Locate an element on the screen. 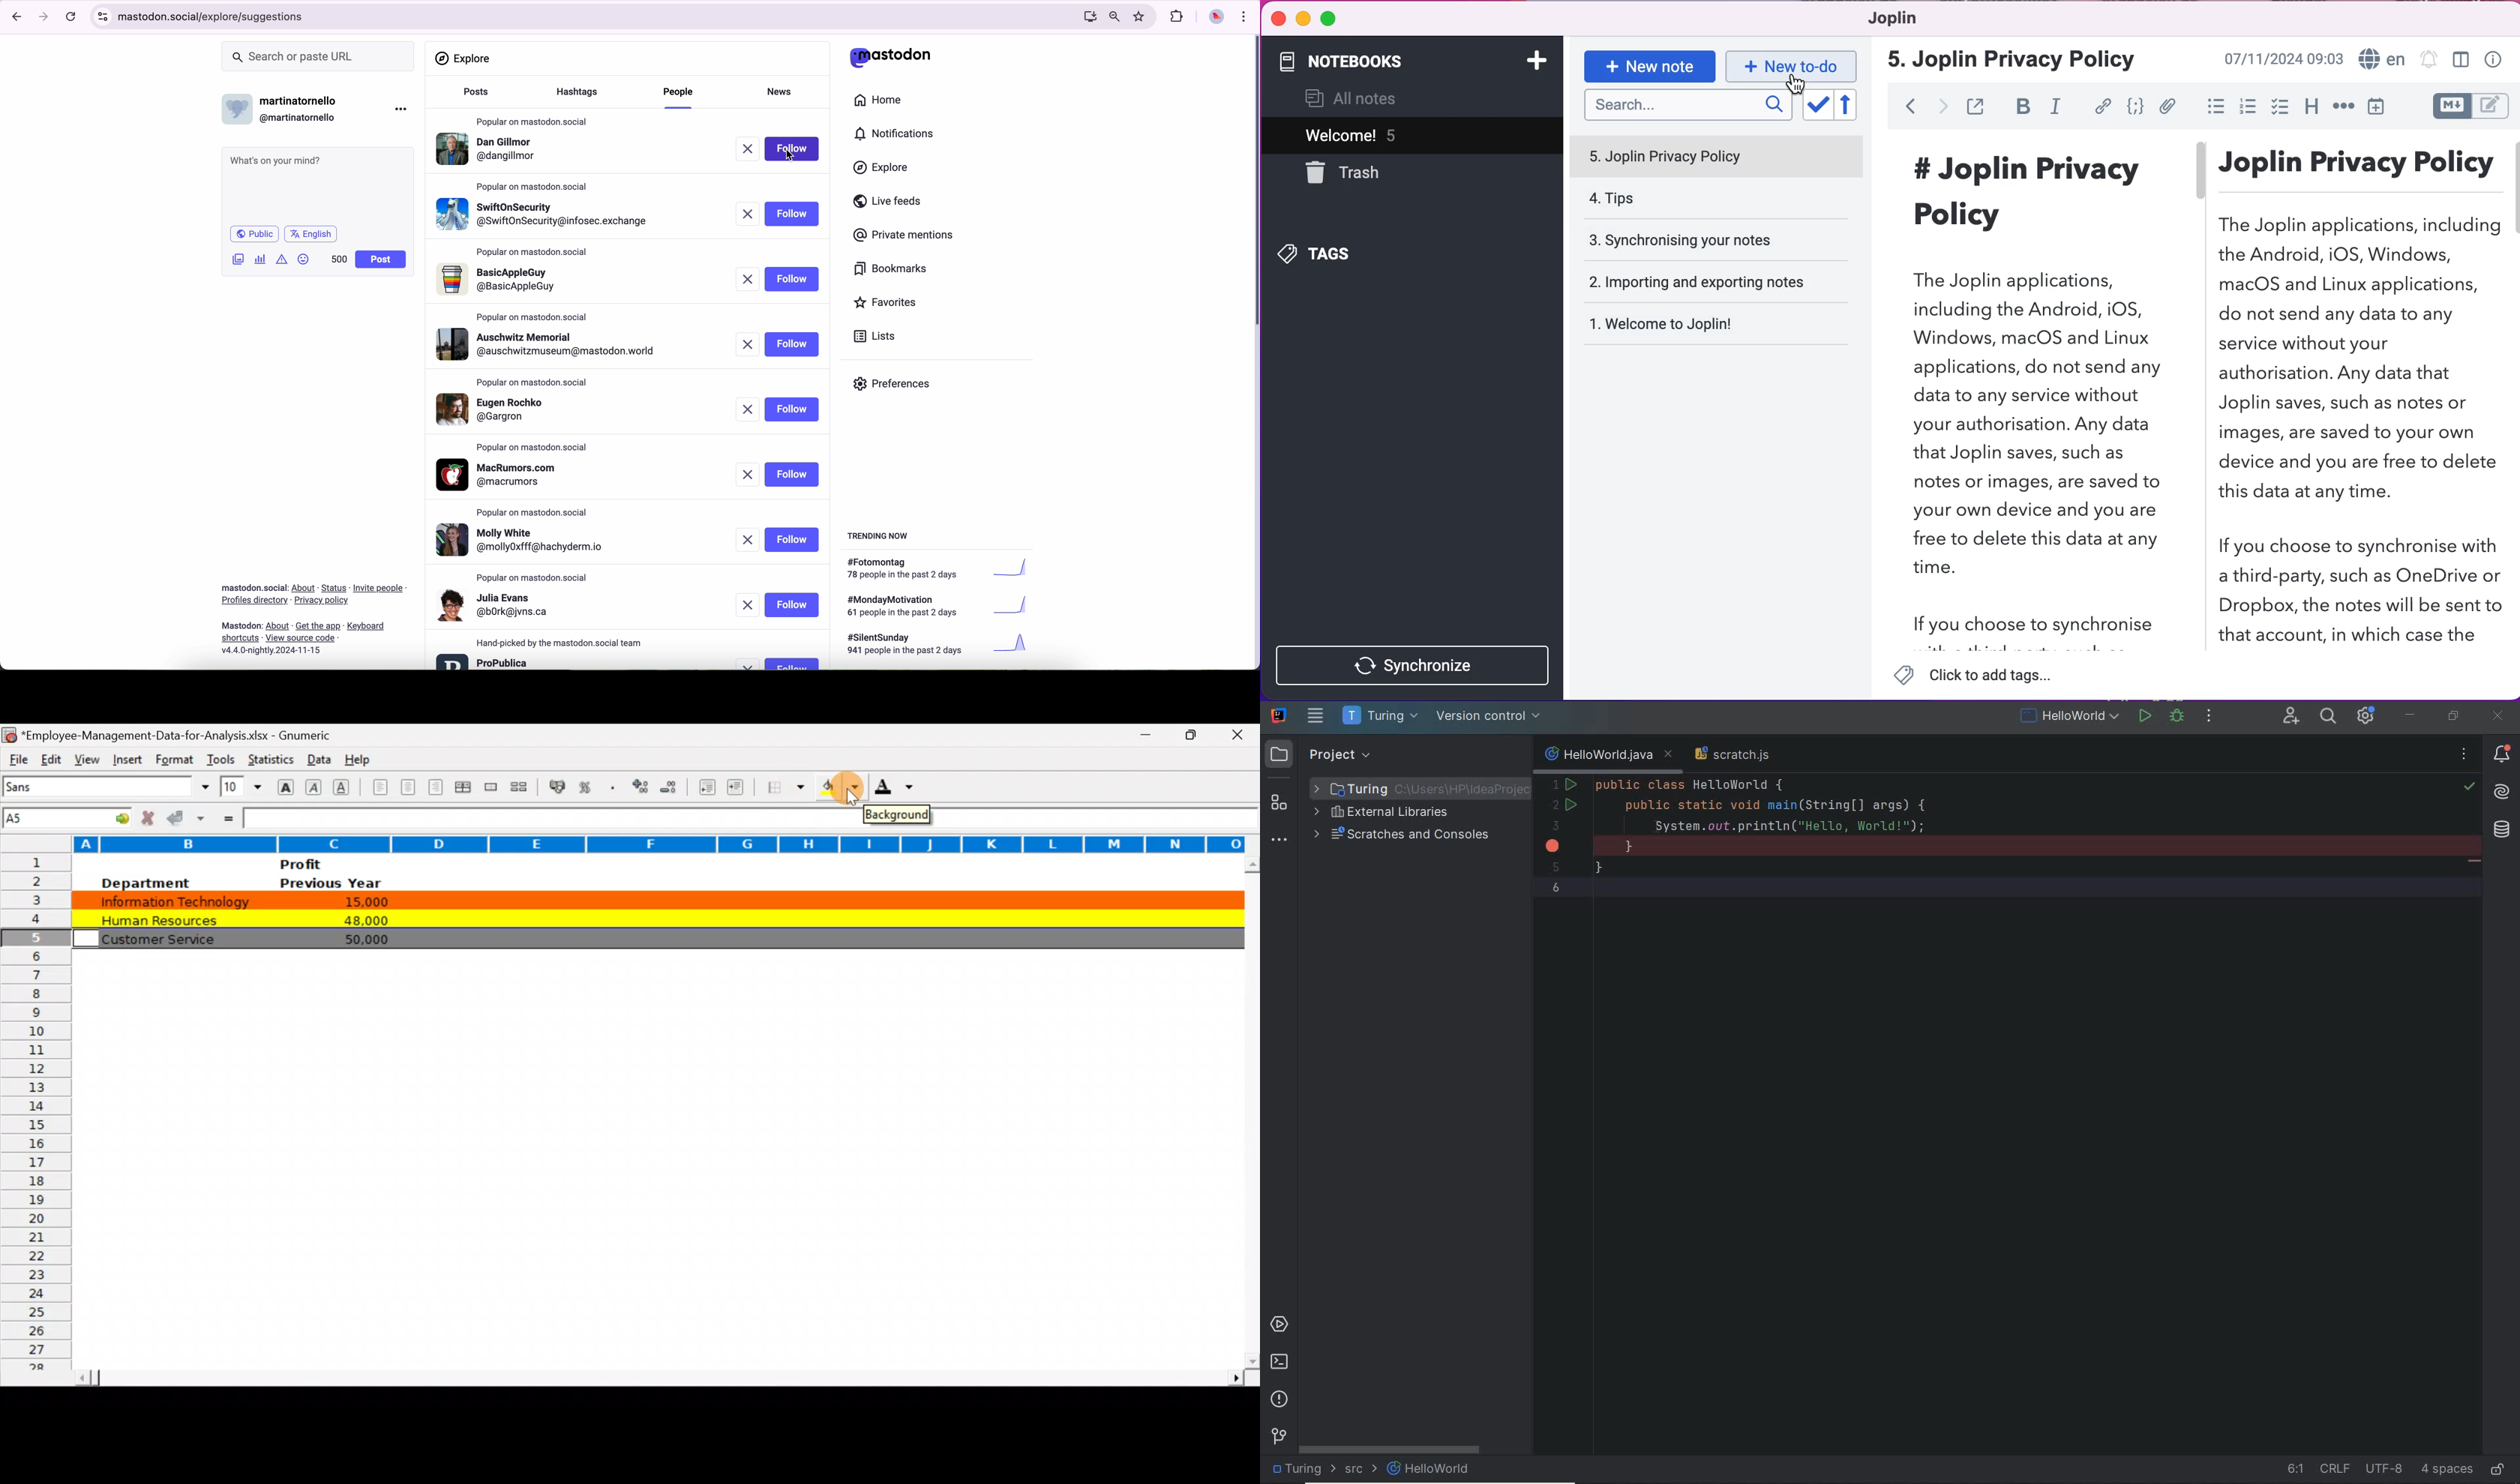 This screenshot has width=2520, height=1484. remove is located at coordinates (747, 344).